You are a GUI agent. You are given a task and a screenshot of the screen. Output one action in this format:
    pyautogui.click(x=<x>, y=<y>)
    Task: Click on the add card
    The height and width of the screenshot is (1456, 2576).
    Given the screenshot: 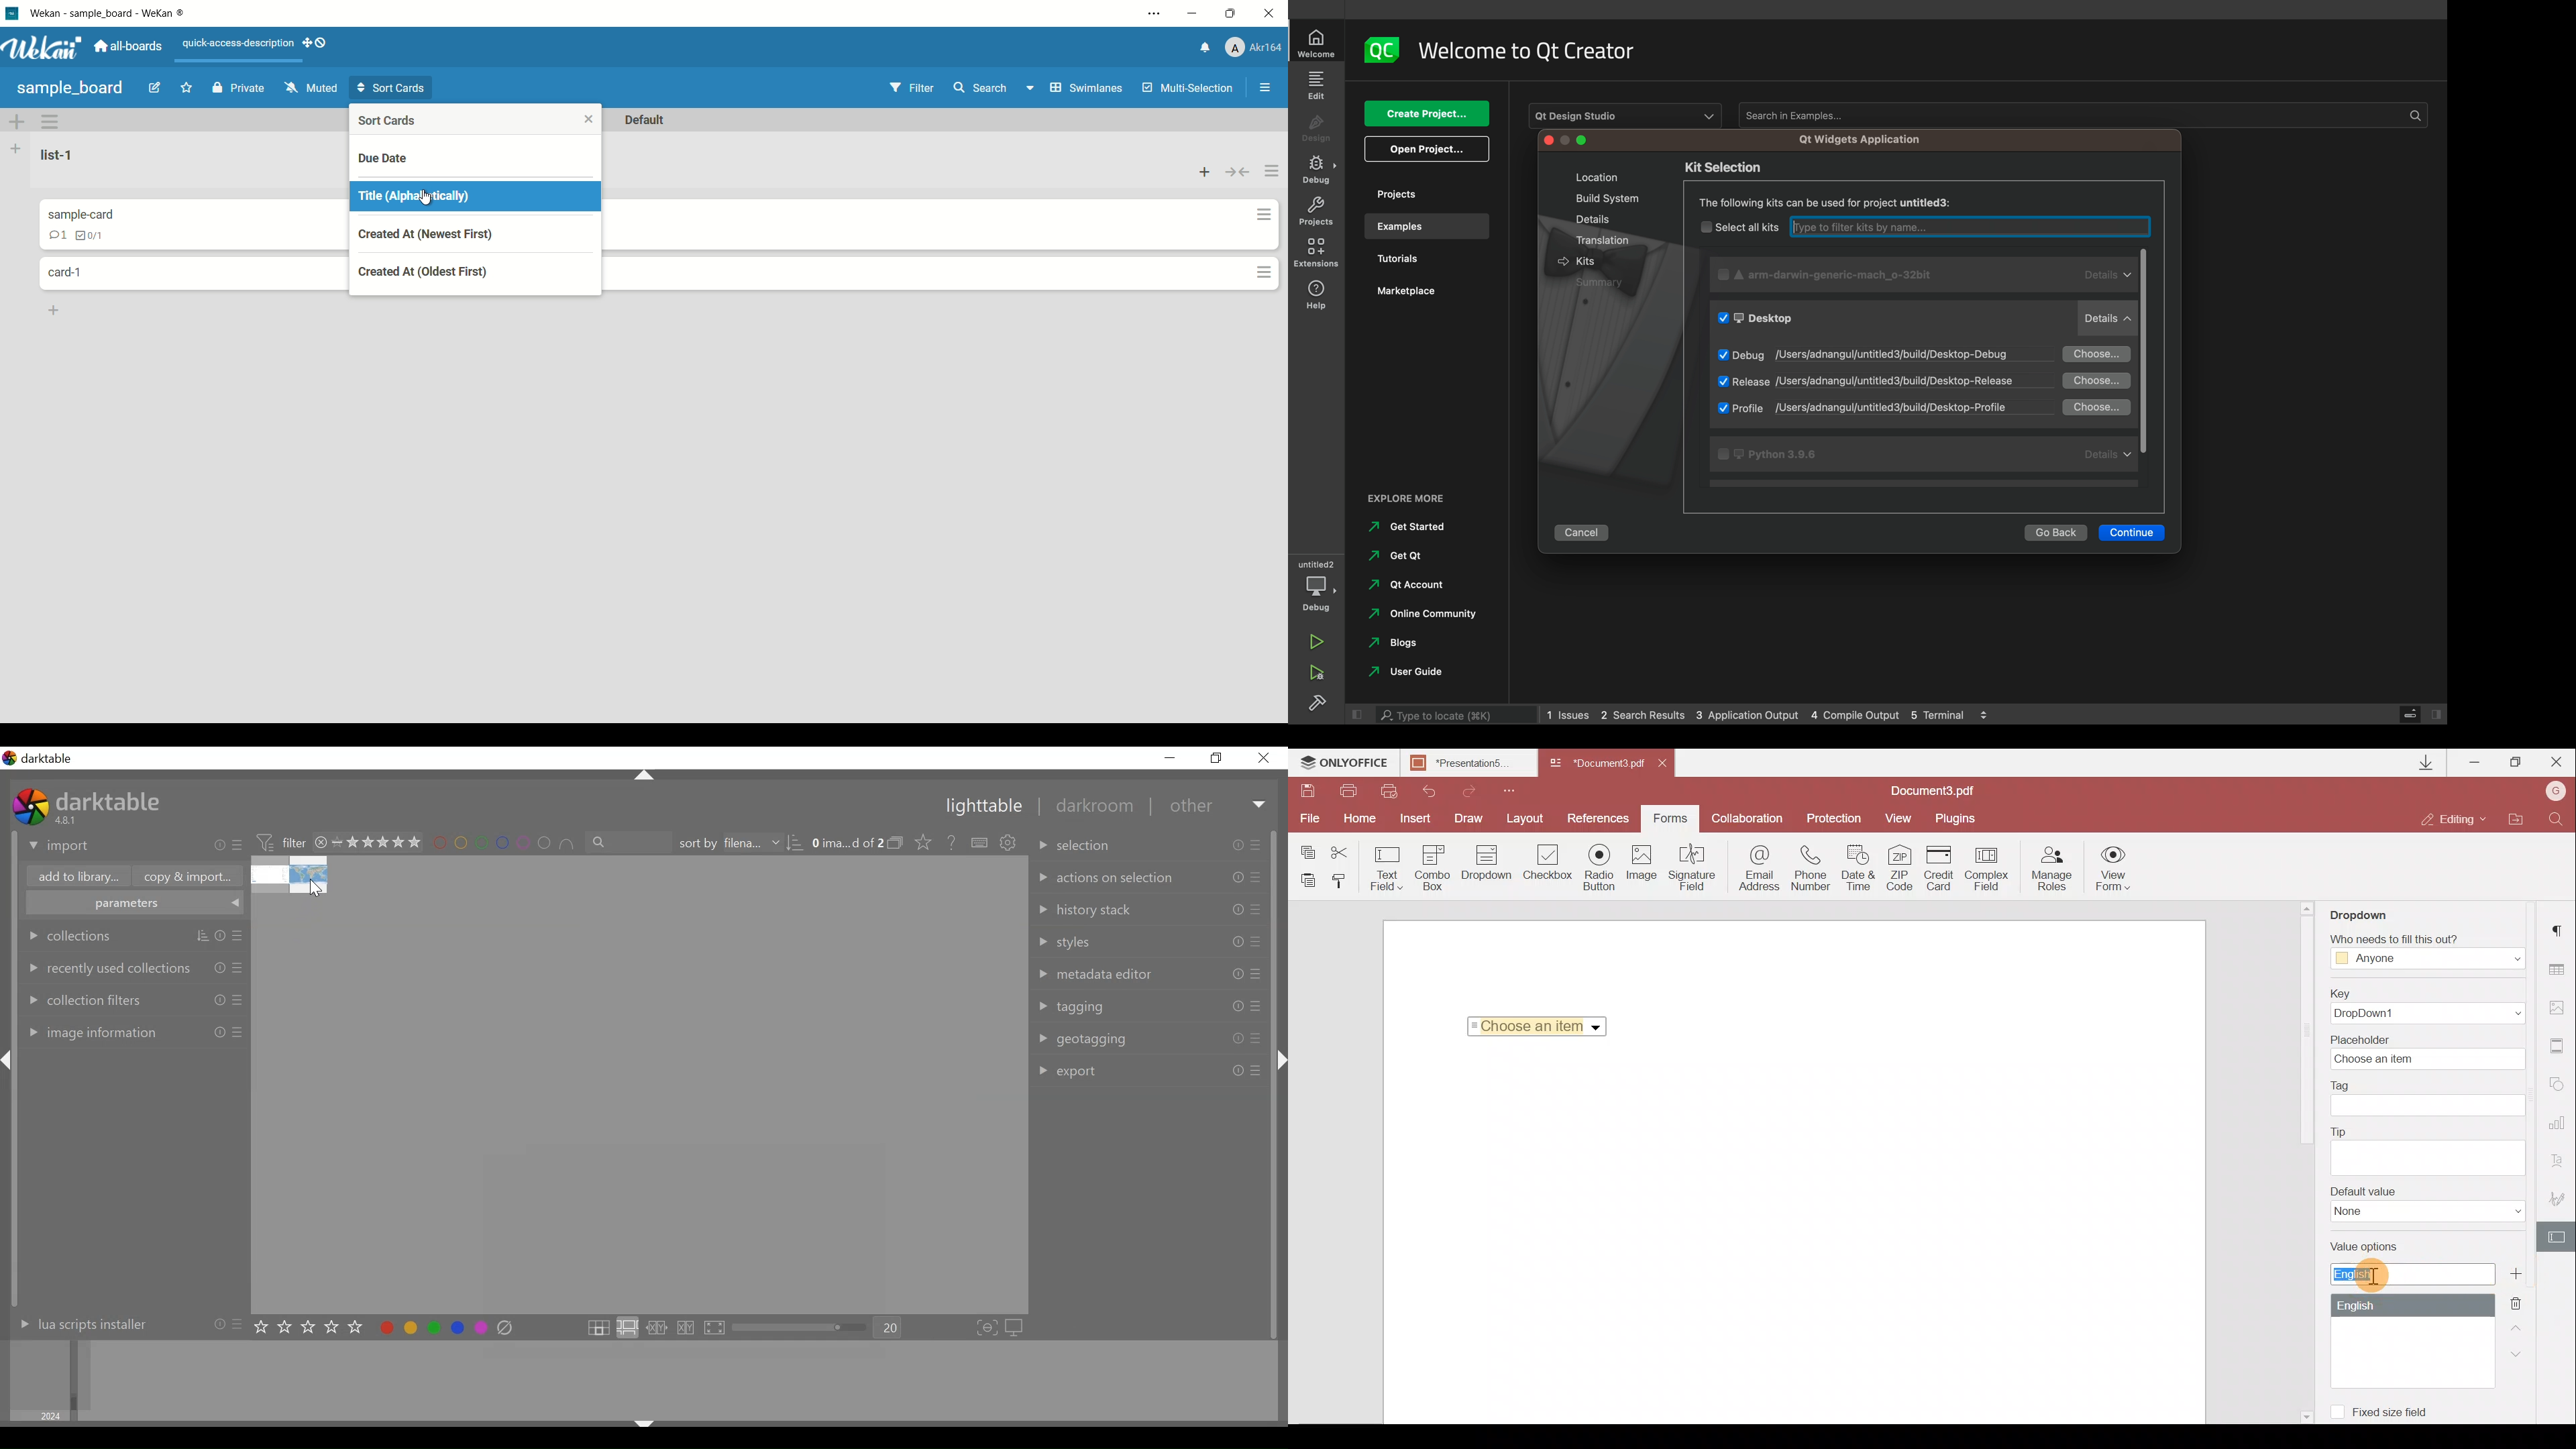 What is the action you would take?
    pyautogui.click(x=1205, y=172)
    